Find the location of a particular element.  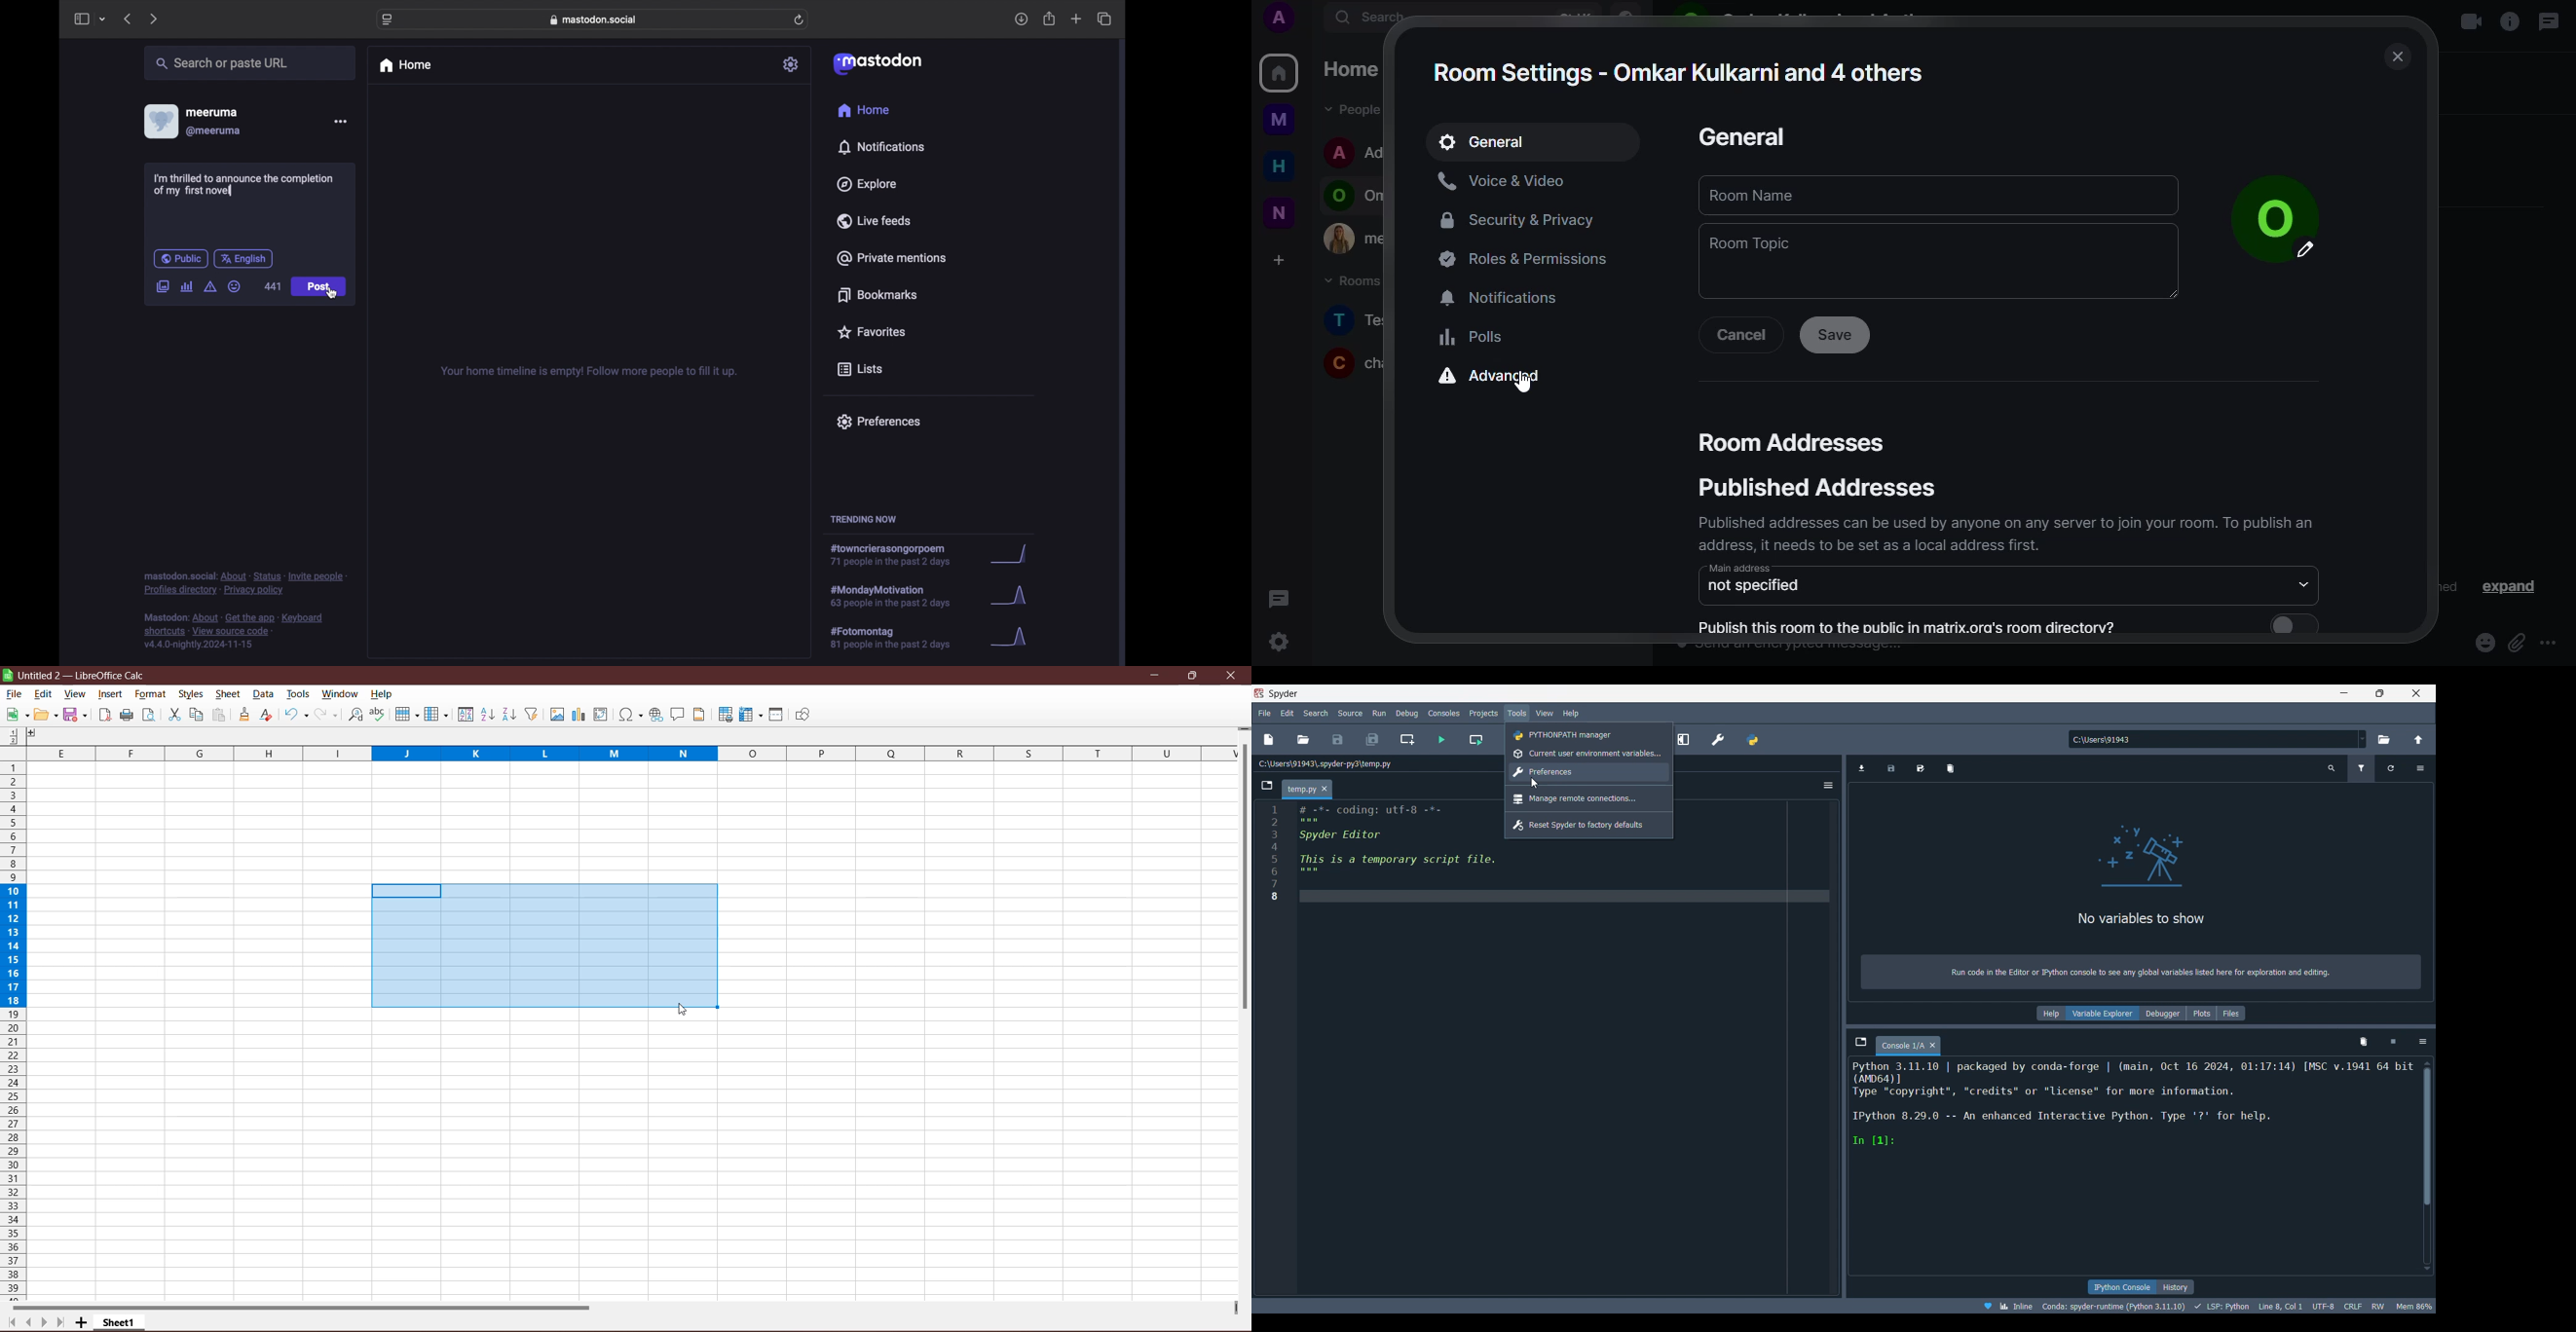

File menu is located at coordinates (1264, 711).